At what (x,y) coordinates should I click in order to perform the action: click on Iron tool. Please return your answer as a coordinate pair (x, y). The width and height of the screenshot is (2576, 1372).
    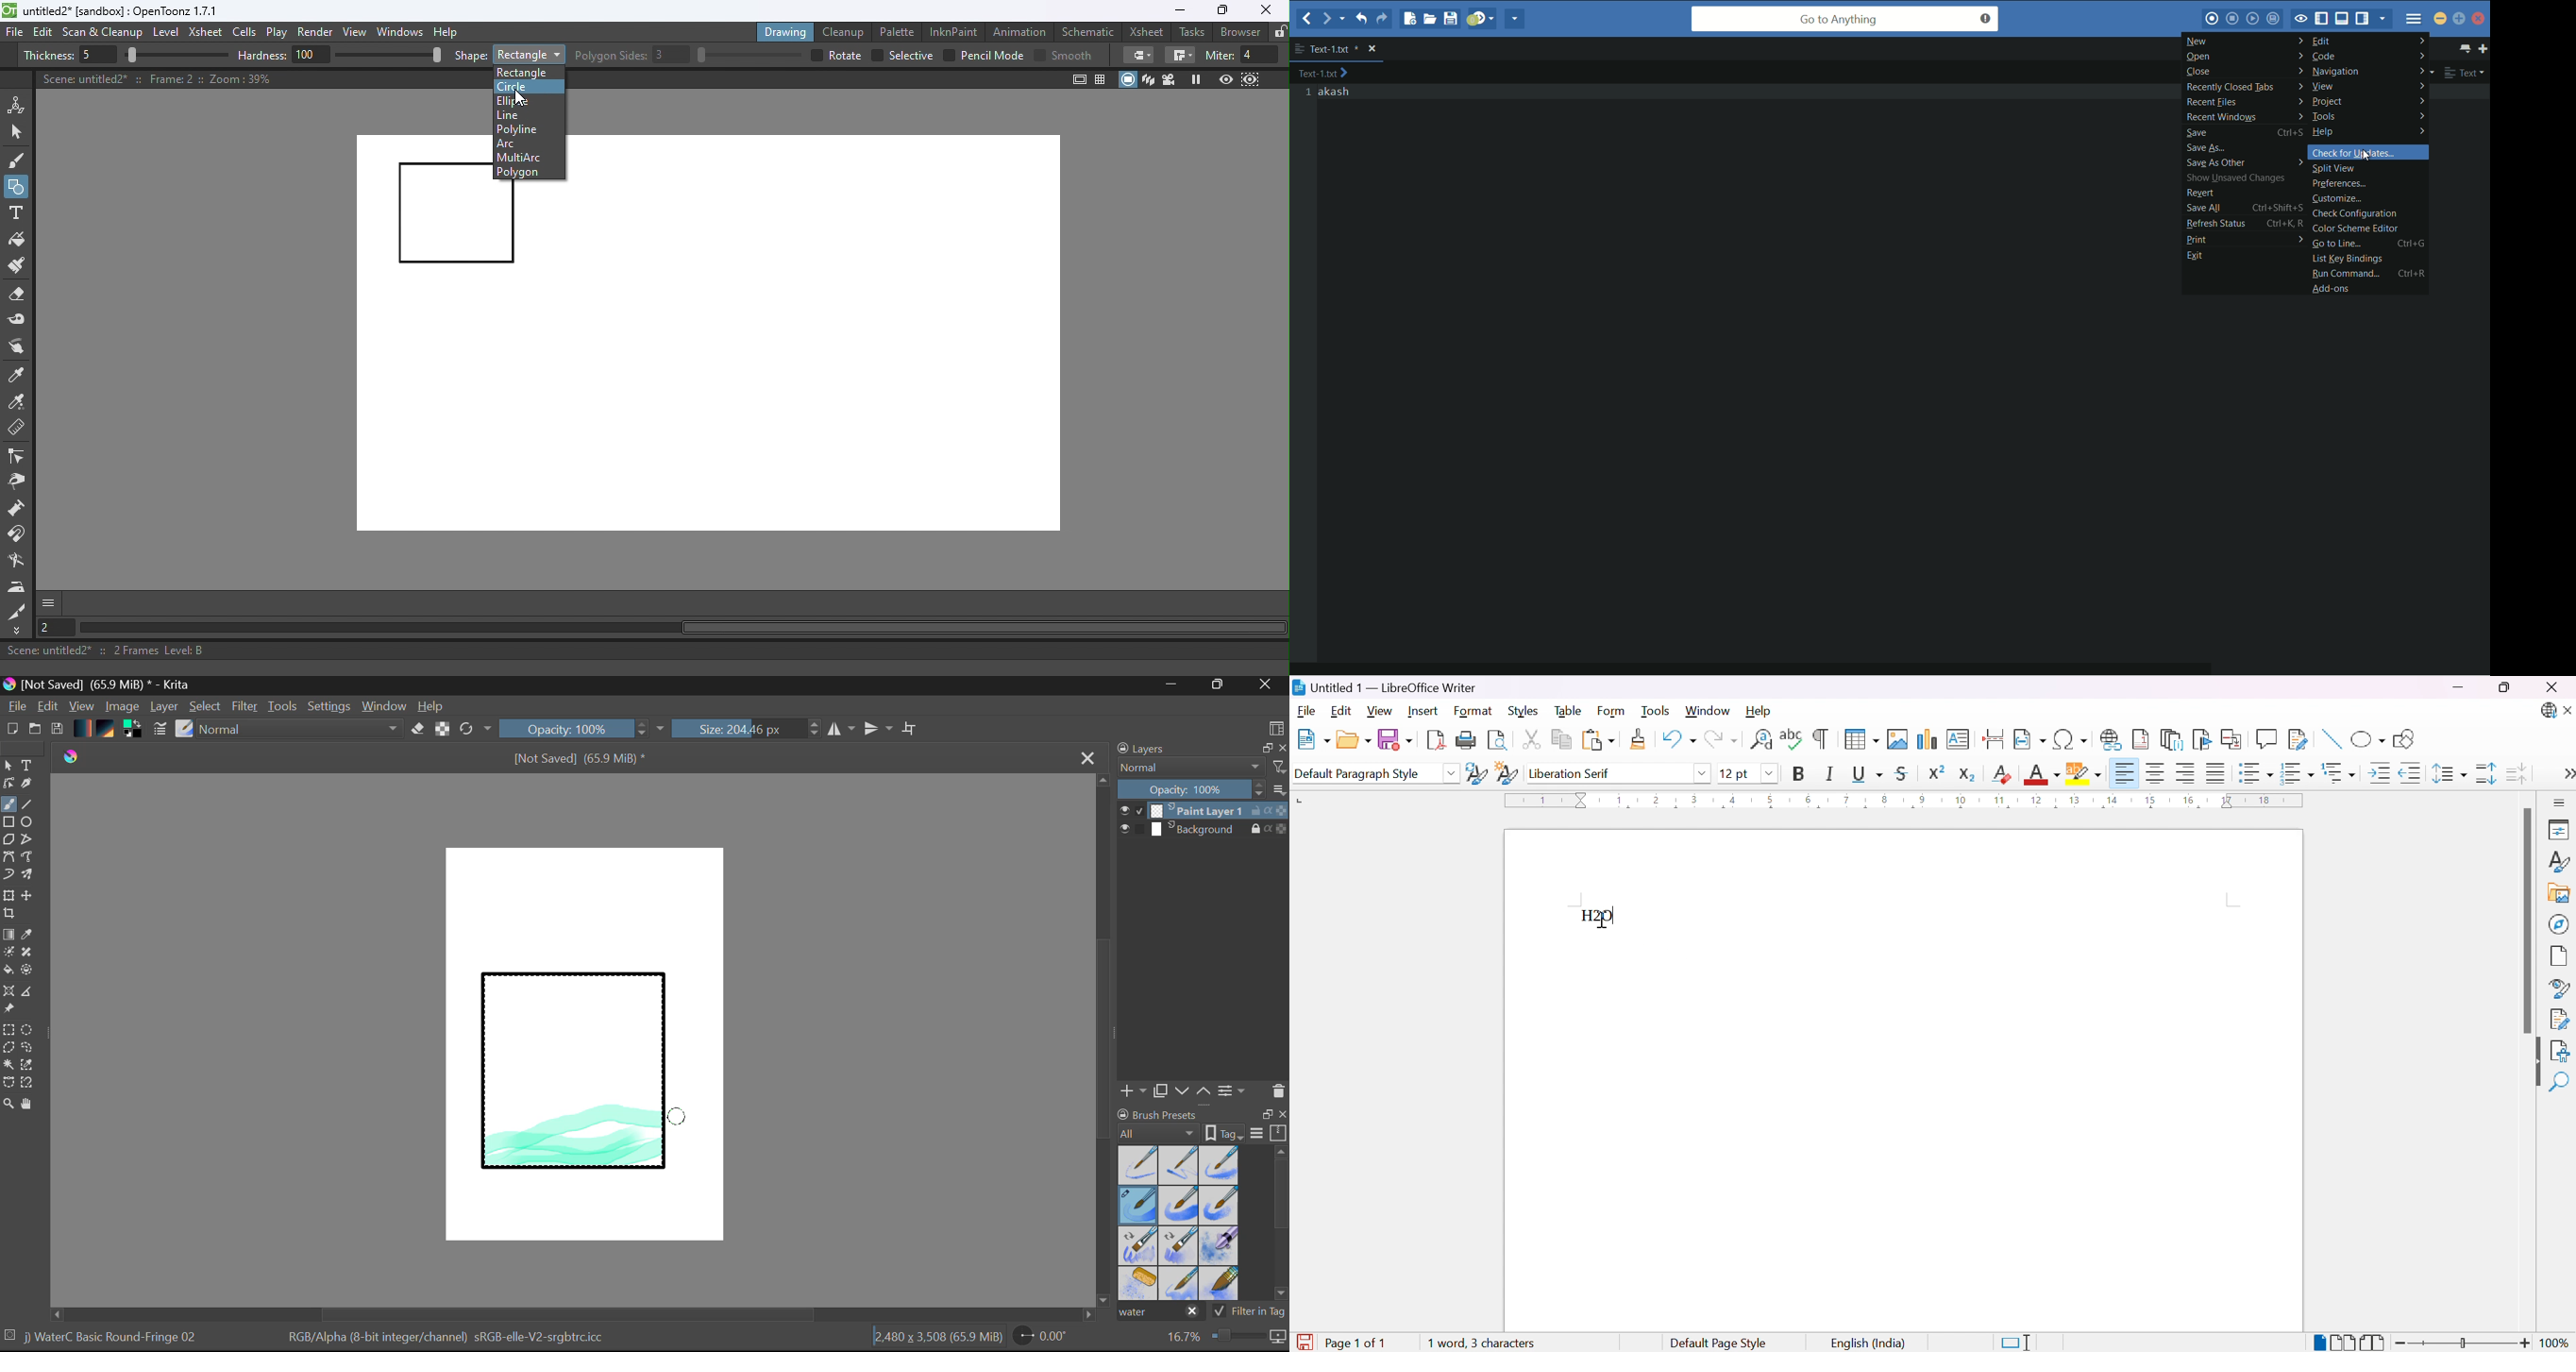
    Looking at the image, I should click on (19, 586).